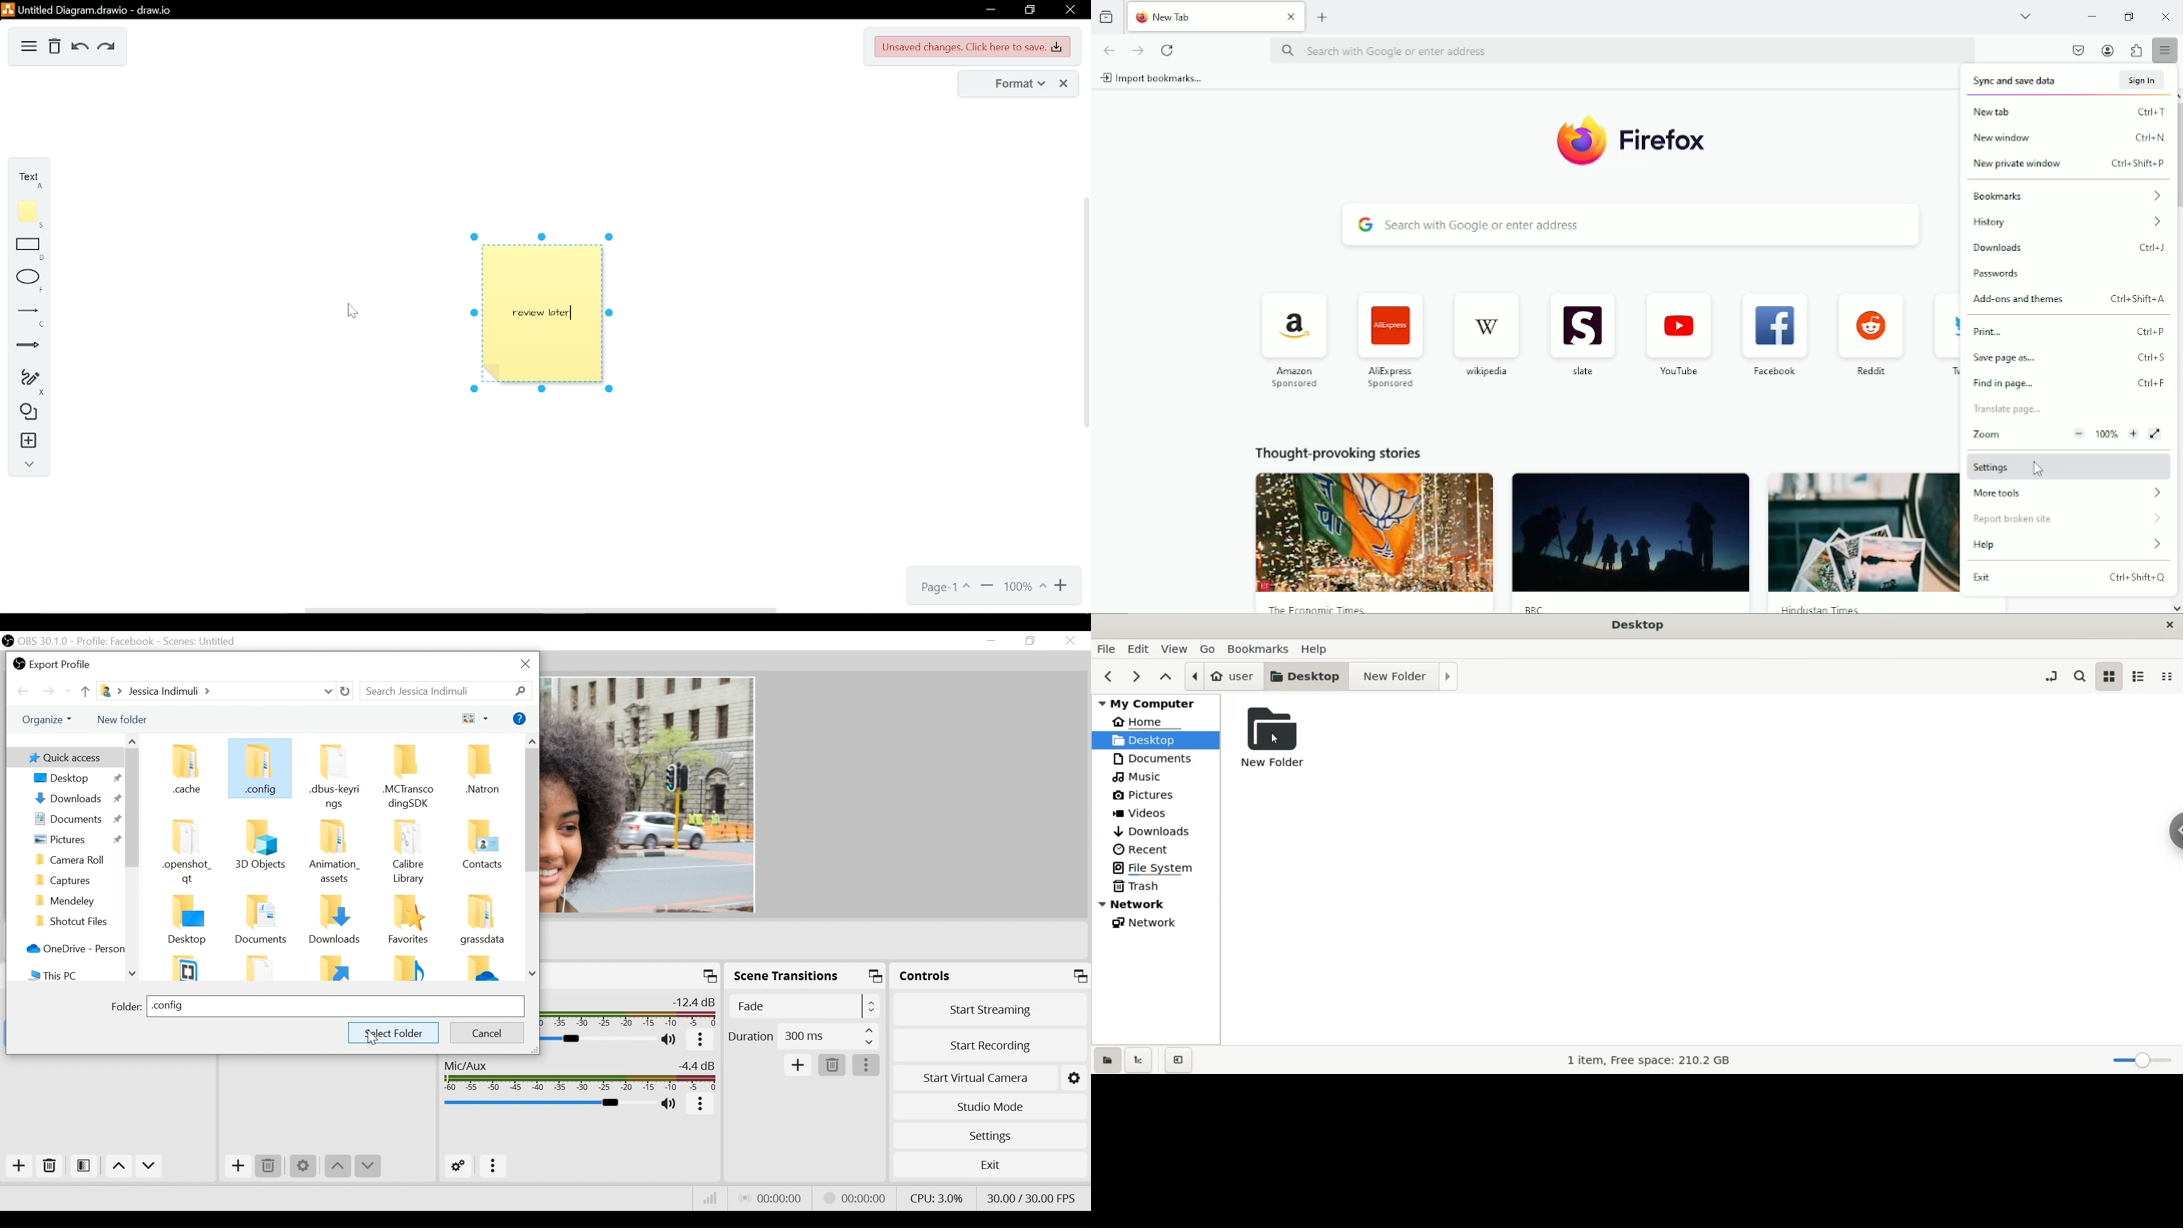 This screenshot has width=2184, height=1232. What do you see at coordinates (2150, 112) in the screenshot?
I see `Shortcut keys` at bounding box center [2150, 112].